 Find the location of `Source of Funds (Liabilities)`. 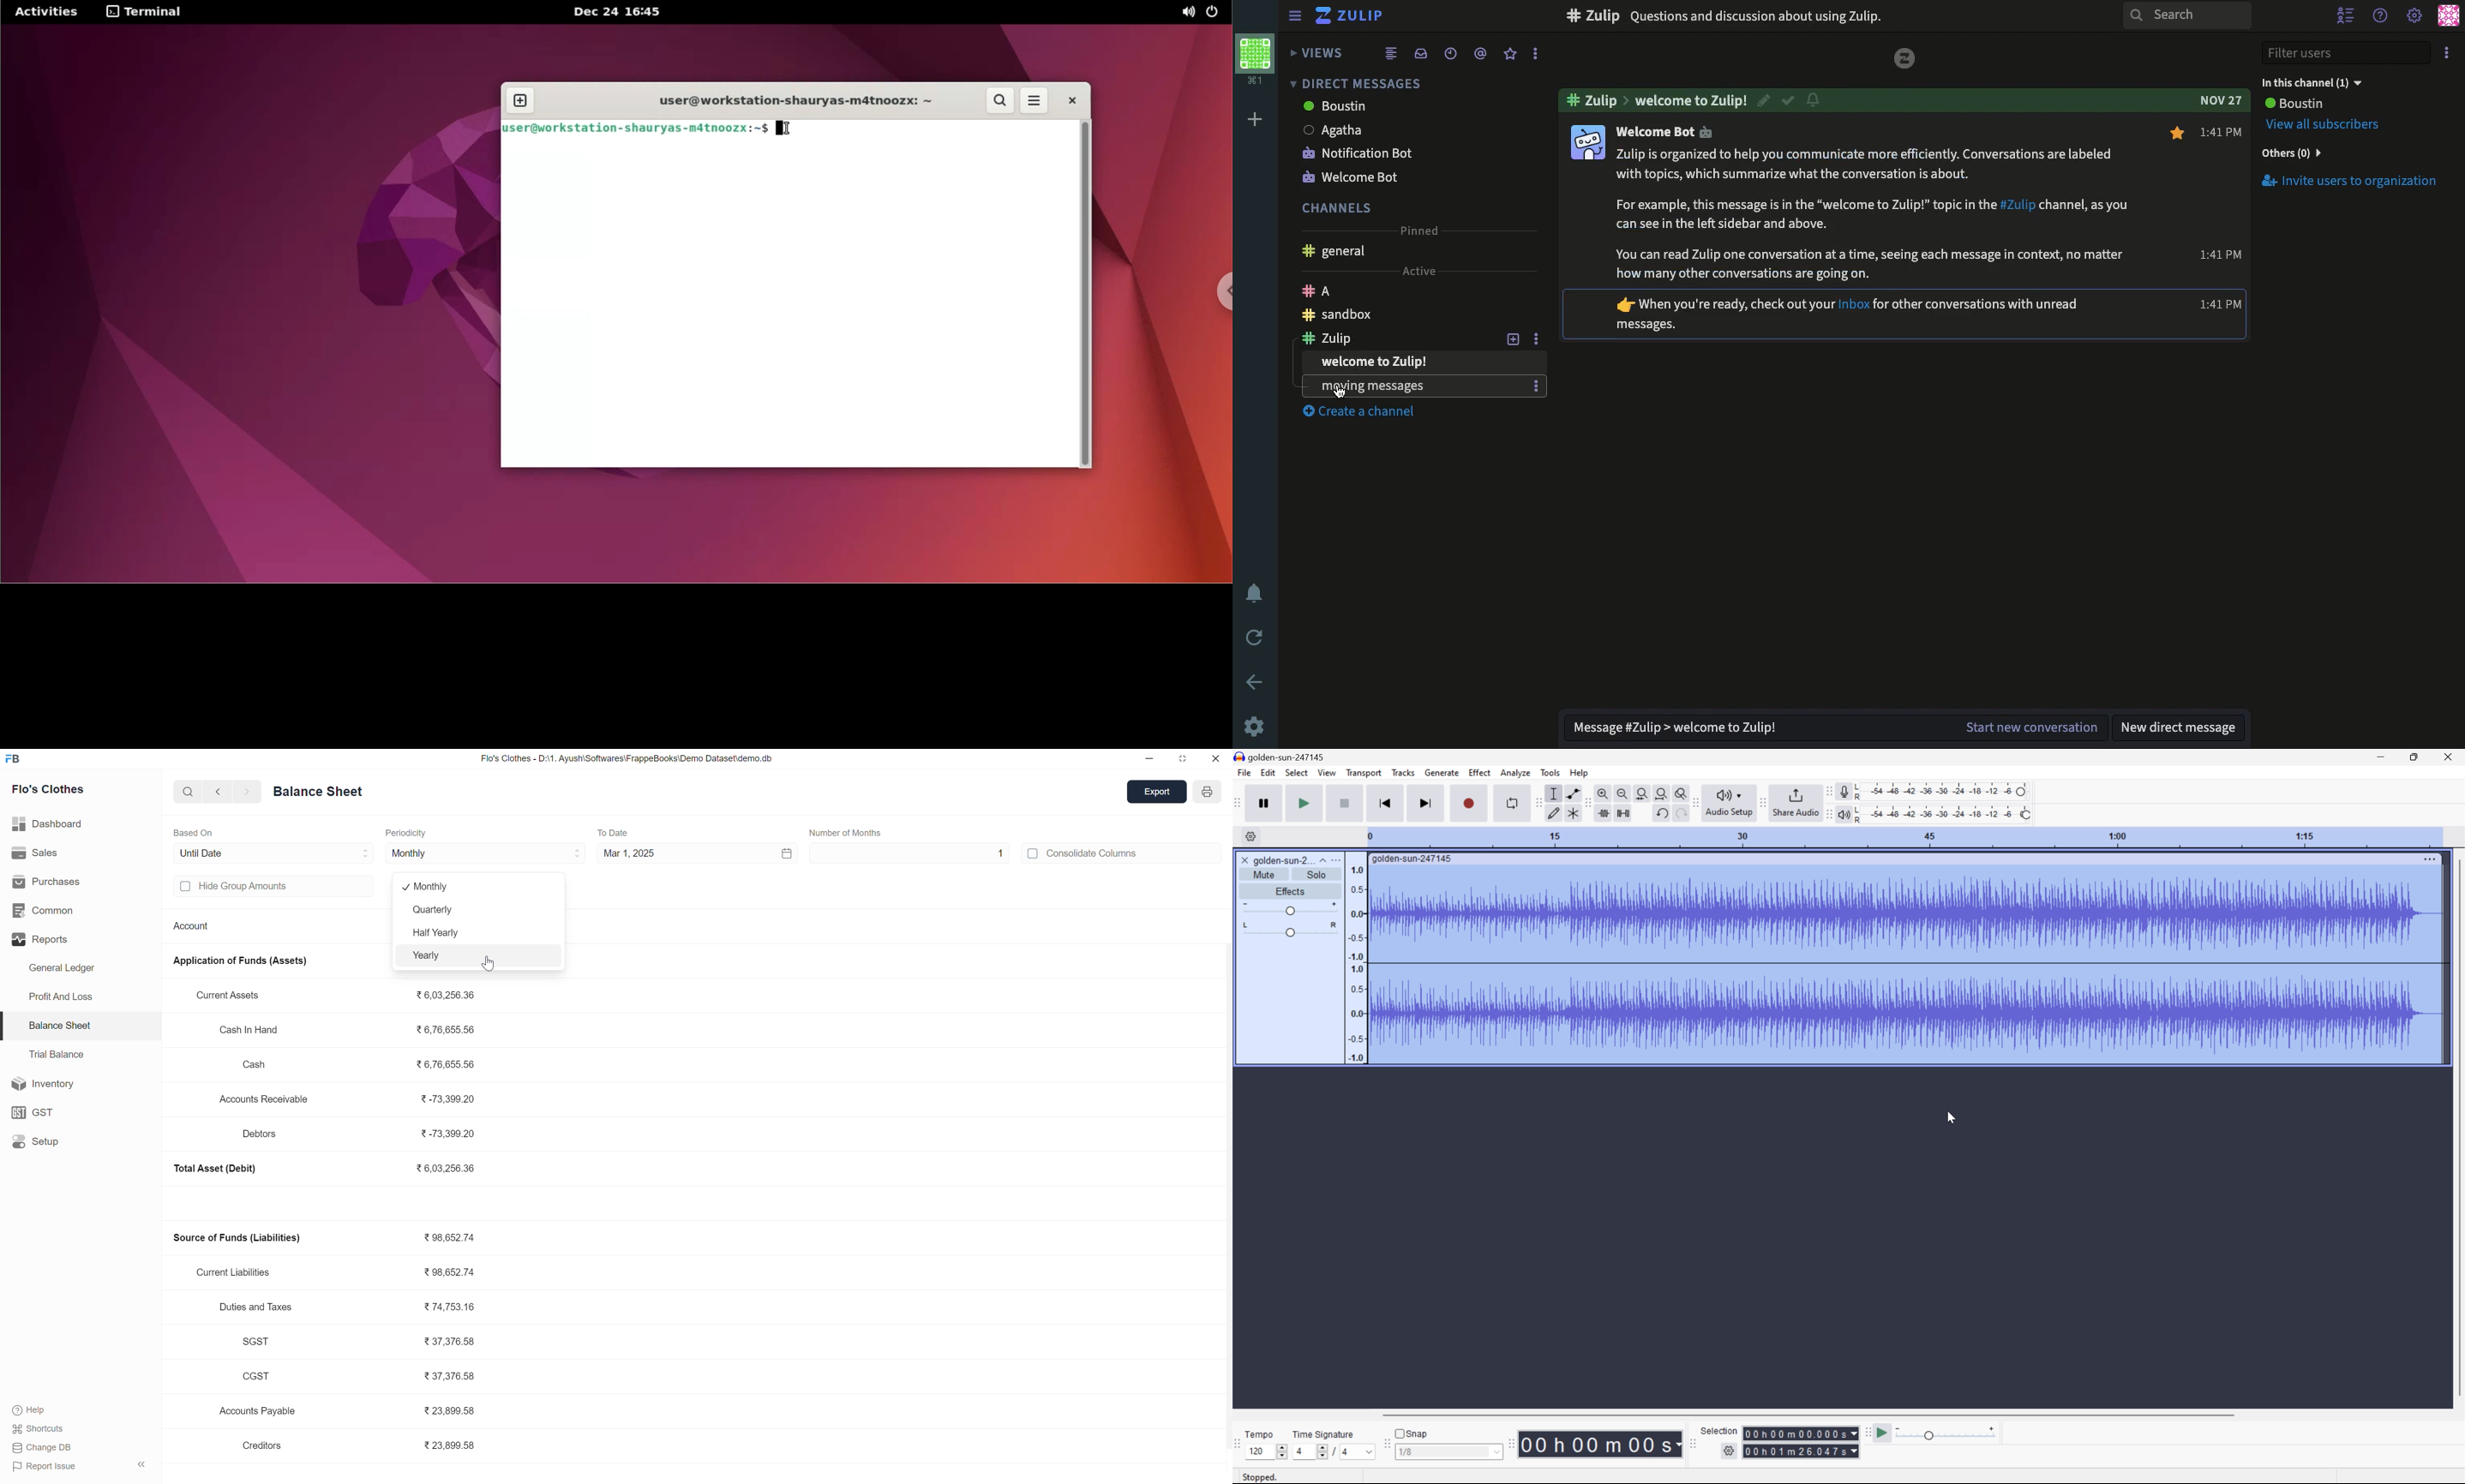

Source of Funds (Liabilities) is located at coordinates (238, 1239).